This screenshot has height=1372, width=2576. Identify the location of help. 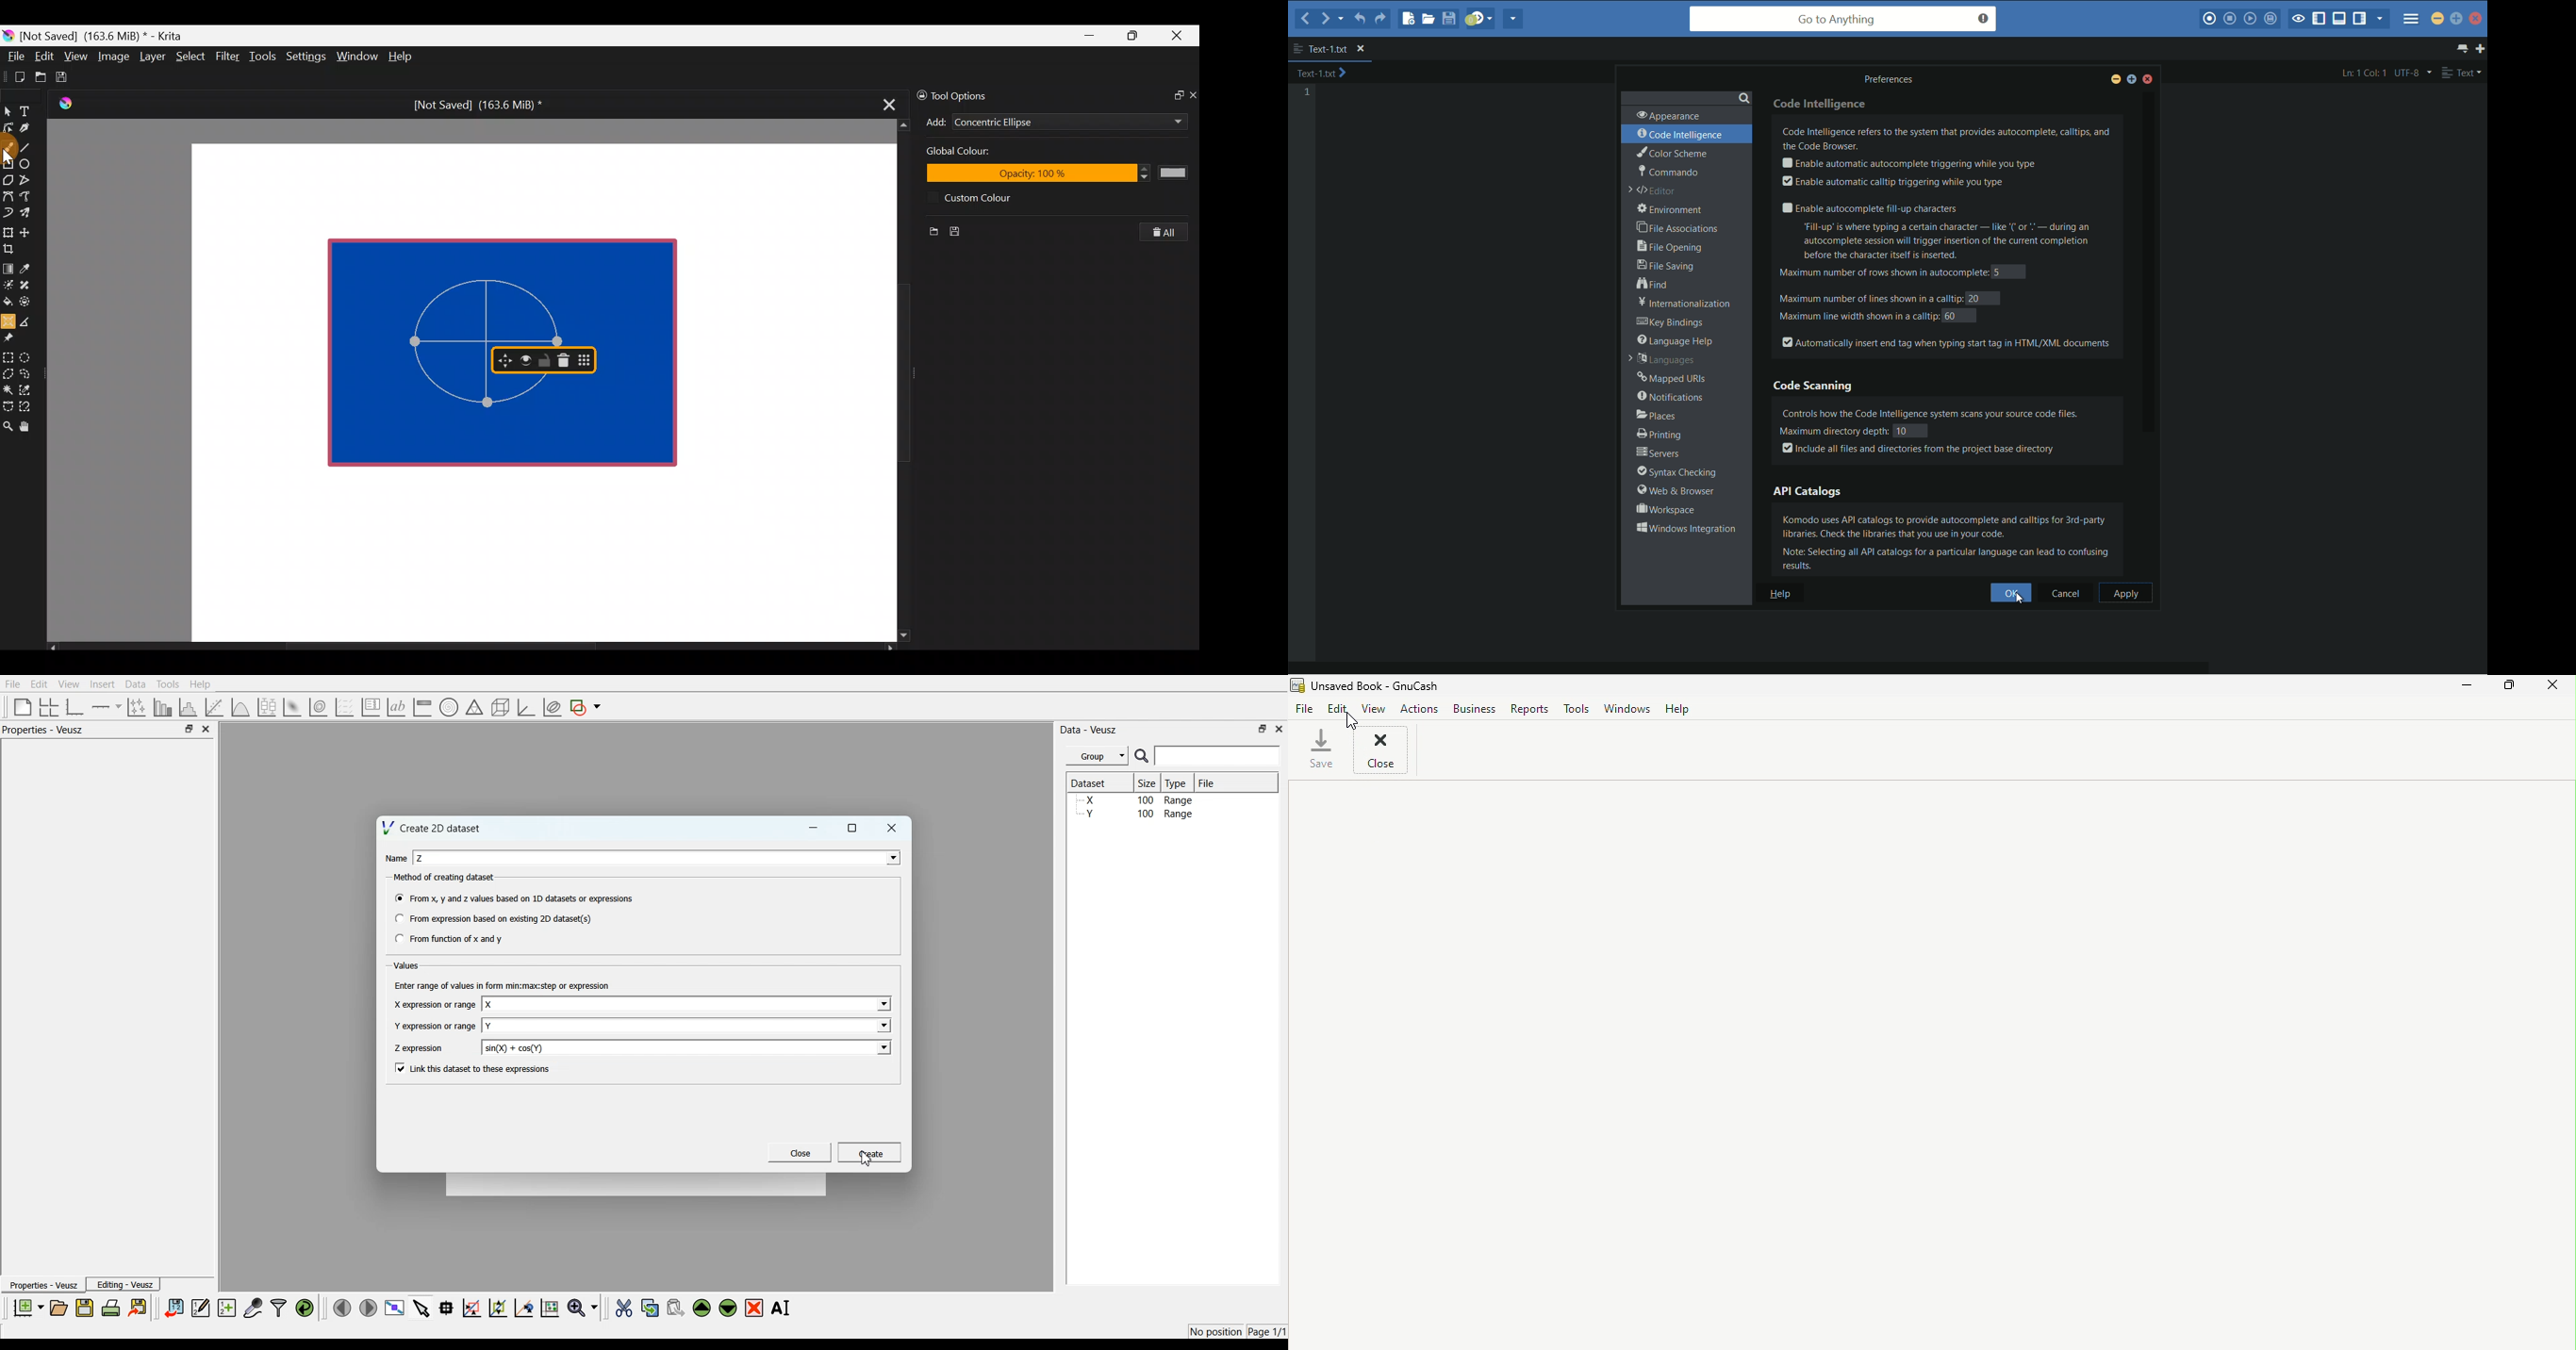
(1782, 594).